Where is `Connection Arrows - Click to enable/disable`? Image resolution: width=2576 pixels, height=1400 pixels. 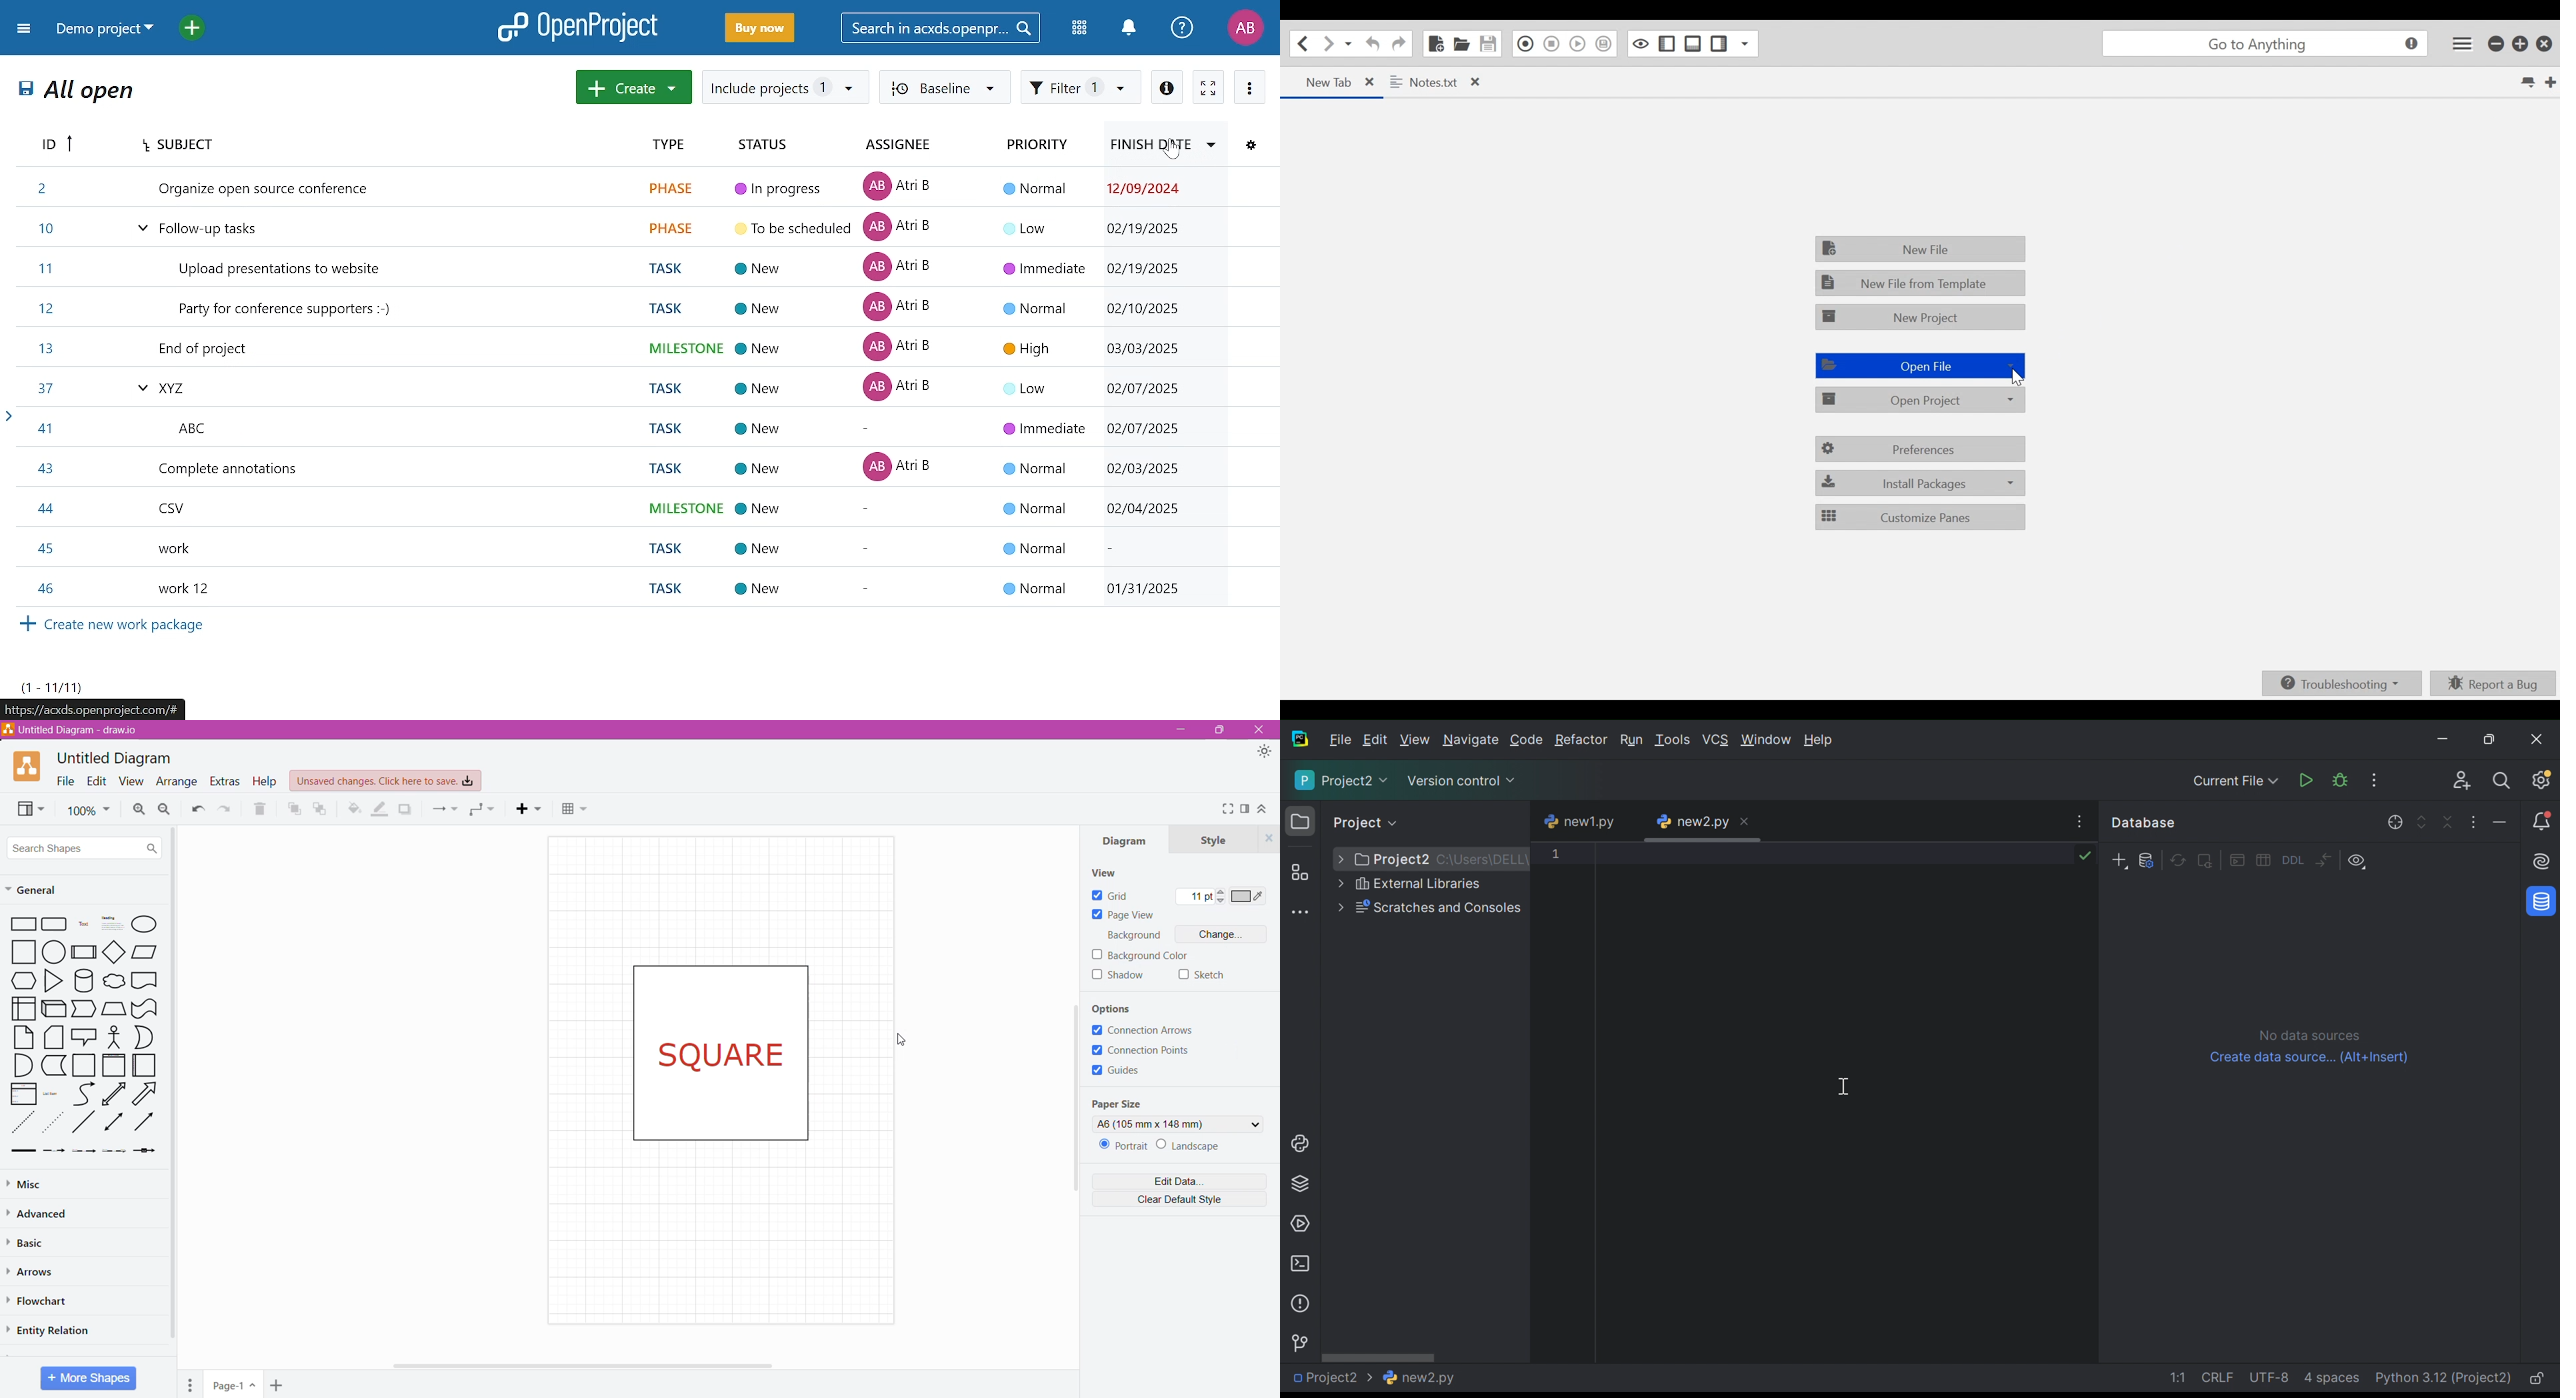
Connection Arrows - Click to enable/disable is located at coordinates (1144, 1031).